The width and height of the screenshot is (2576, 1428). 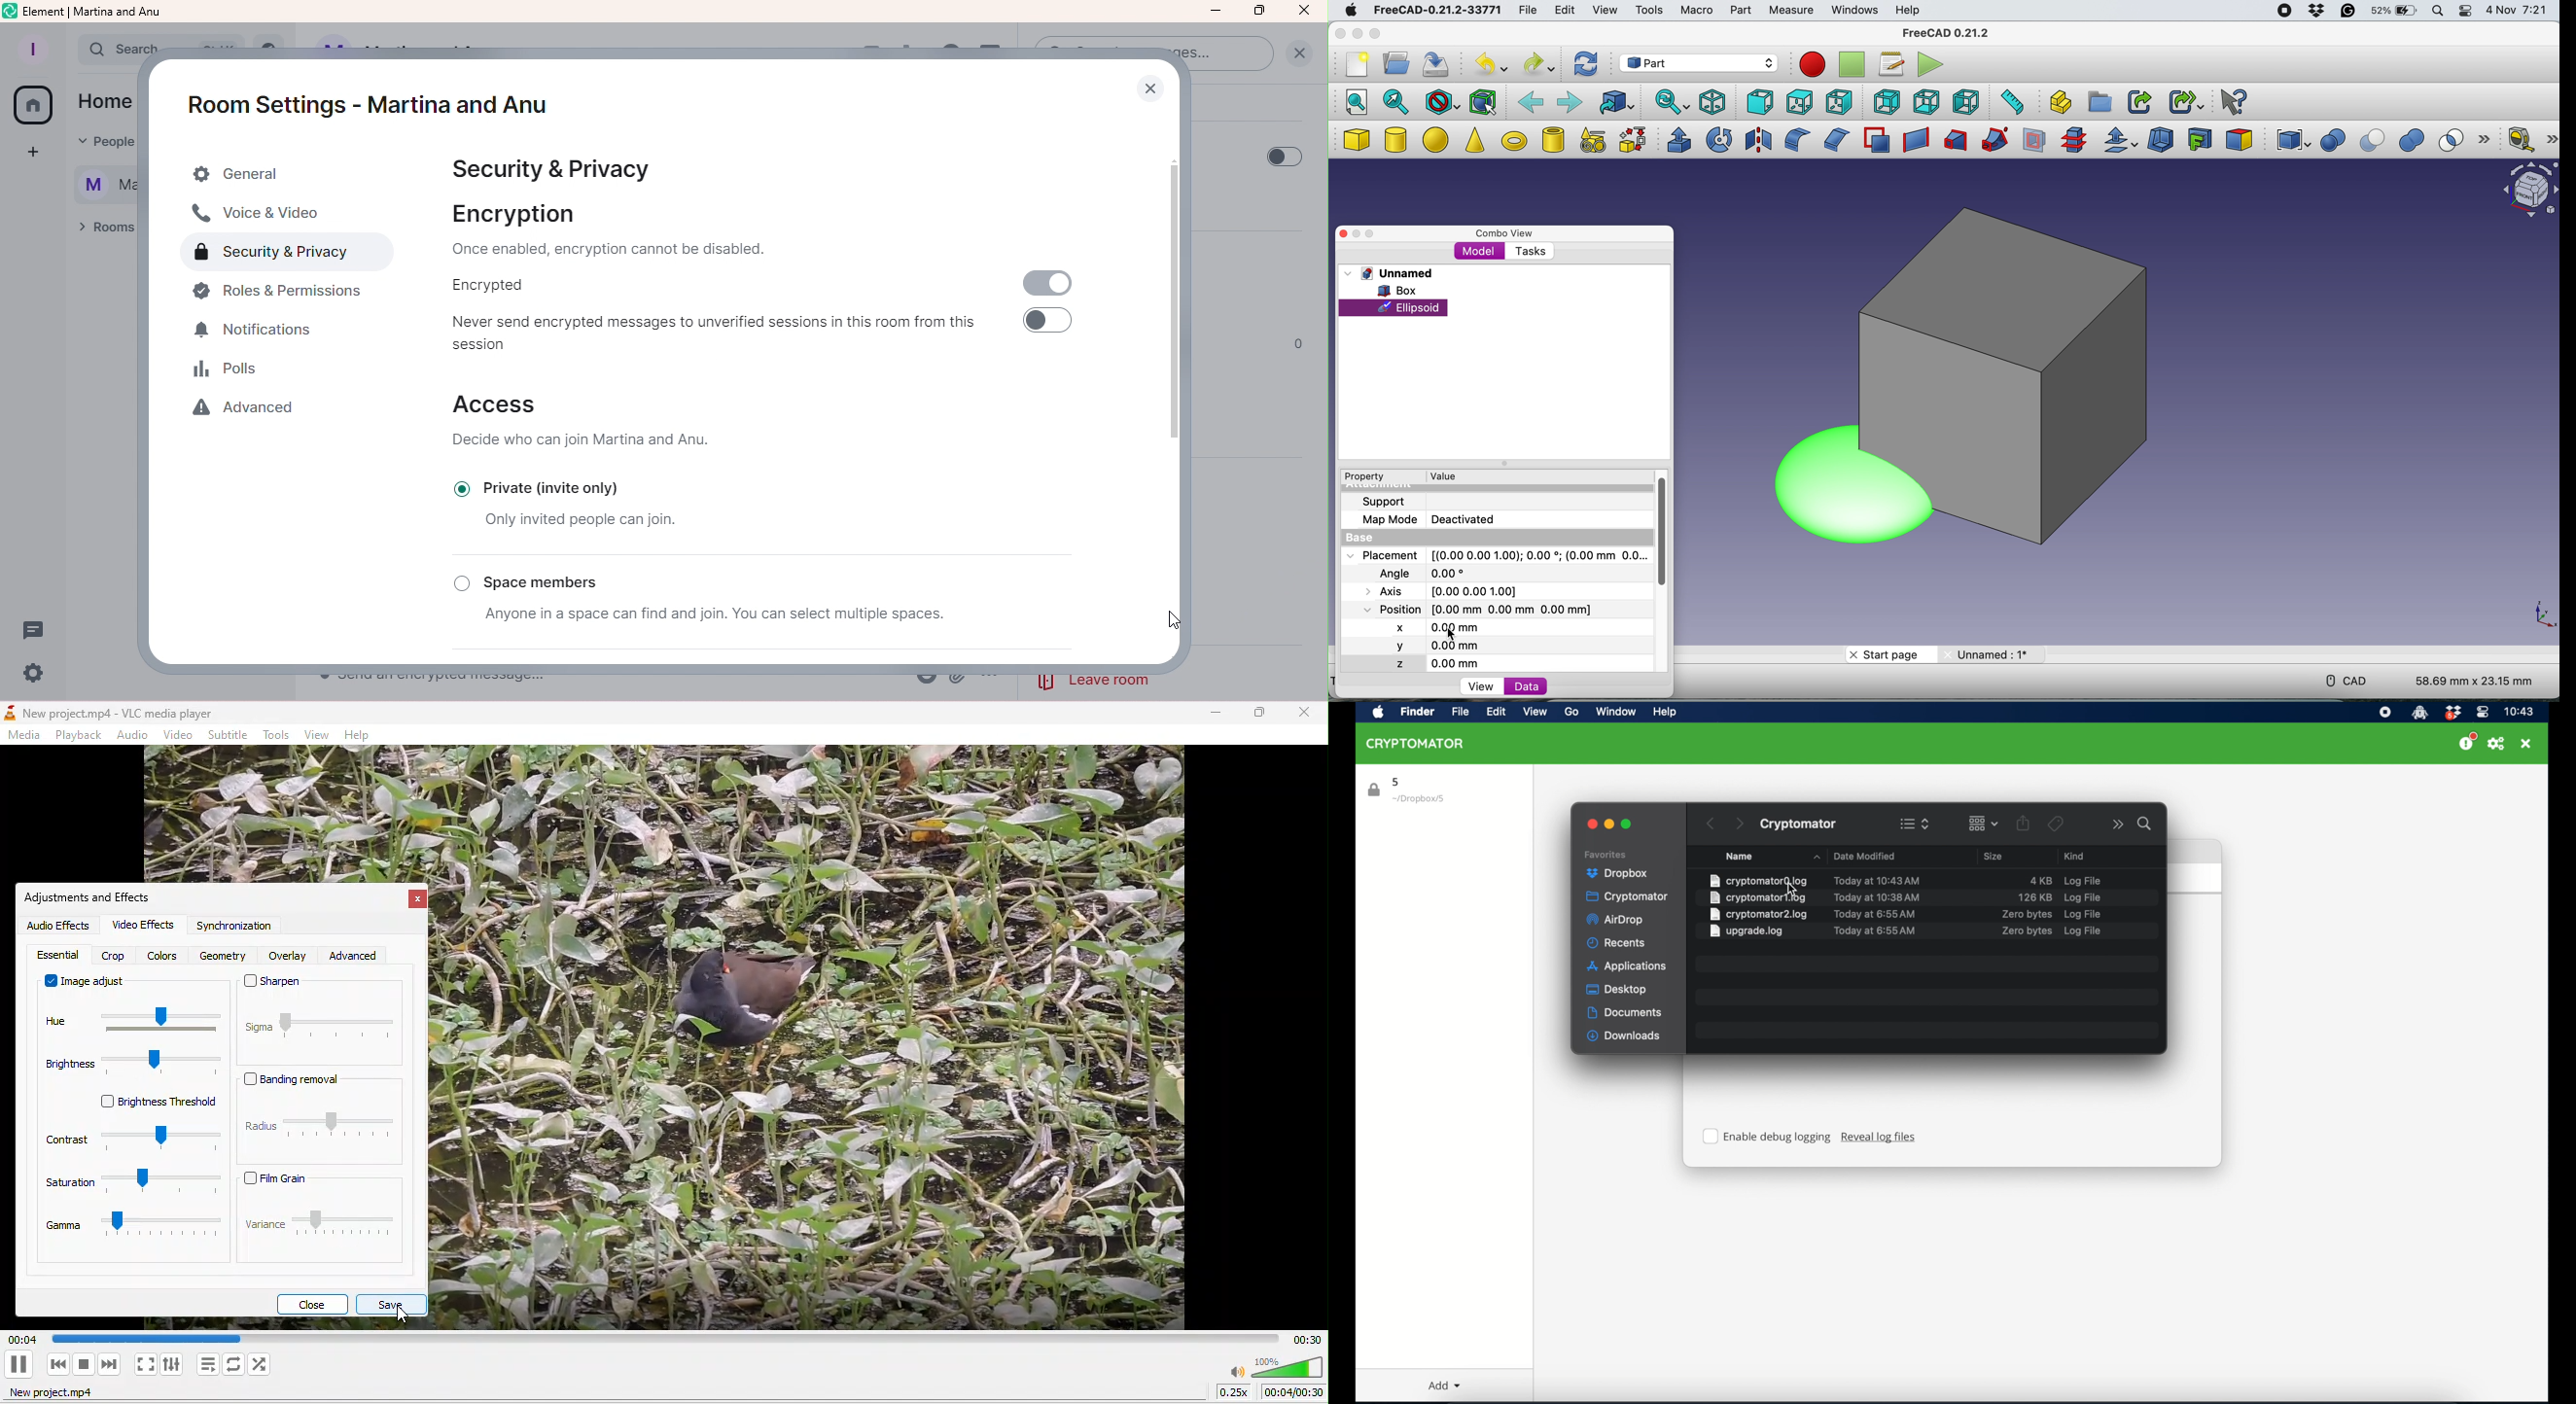 What do you see at coordinates (410, 1316) in the screenshot?
I see `cursor movement` at bounding box center [410, 1316].